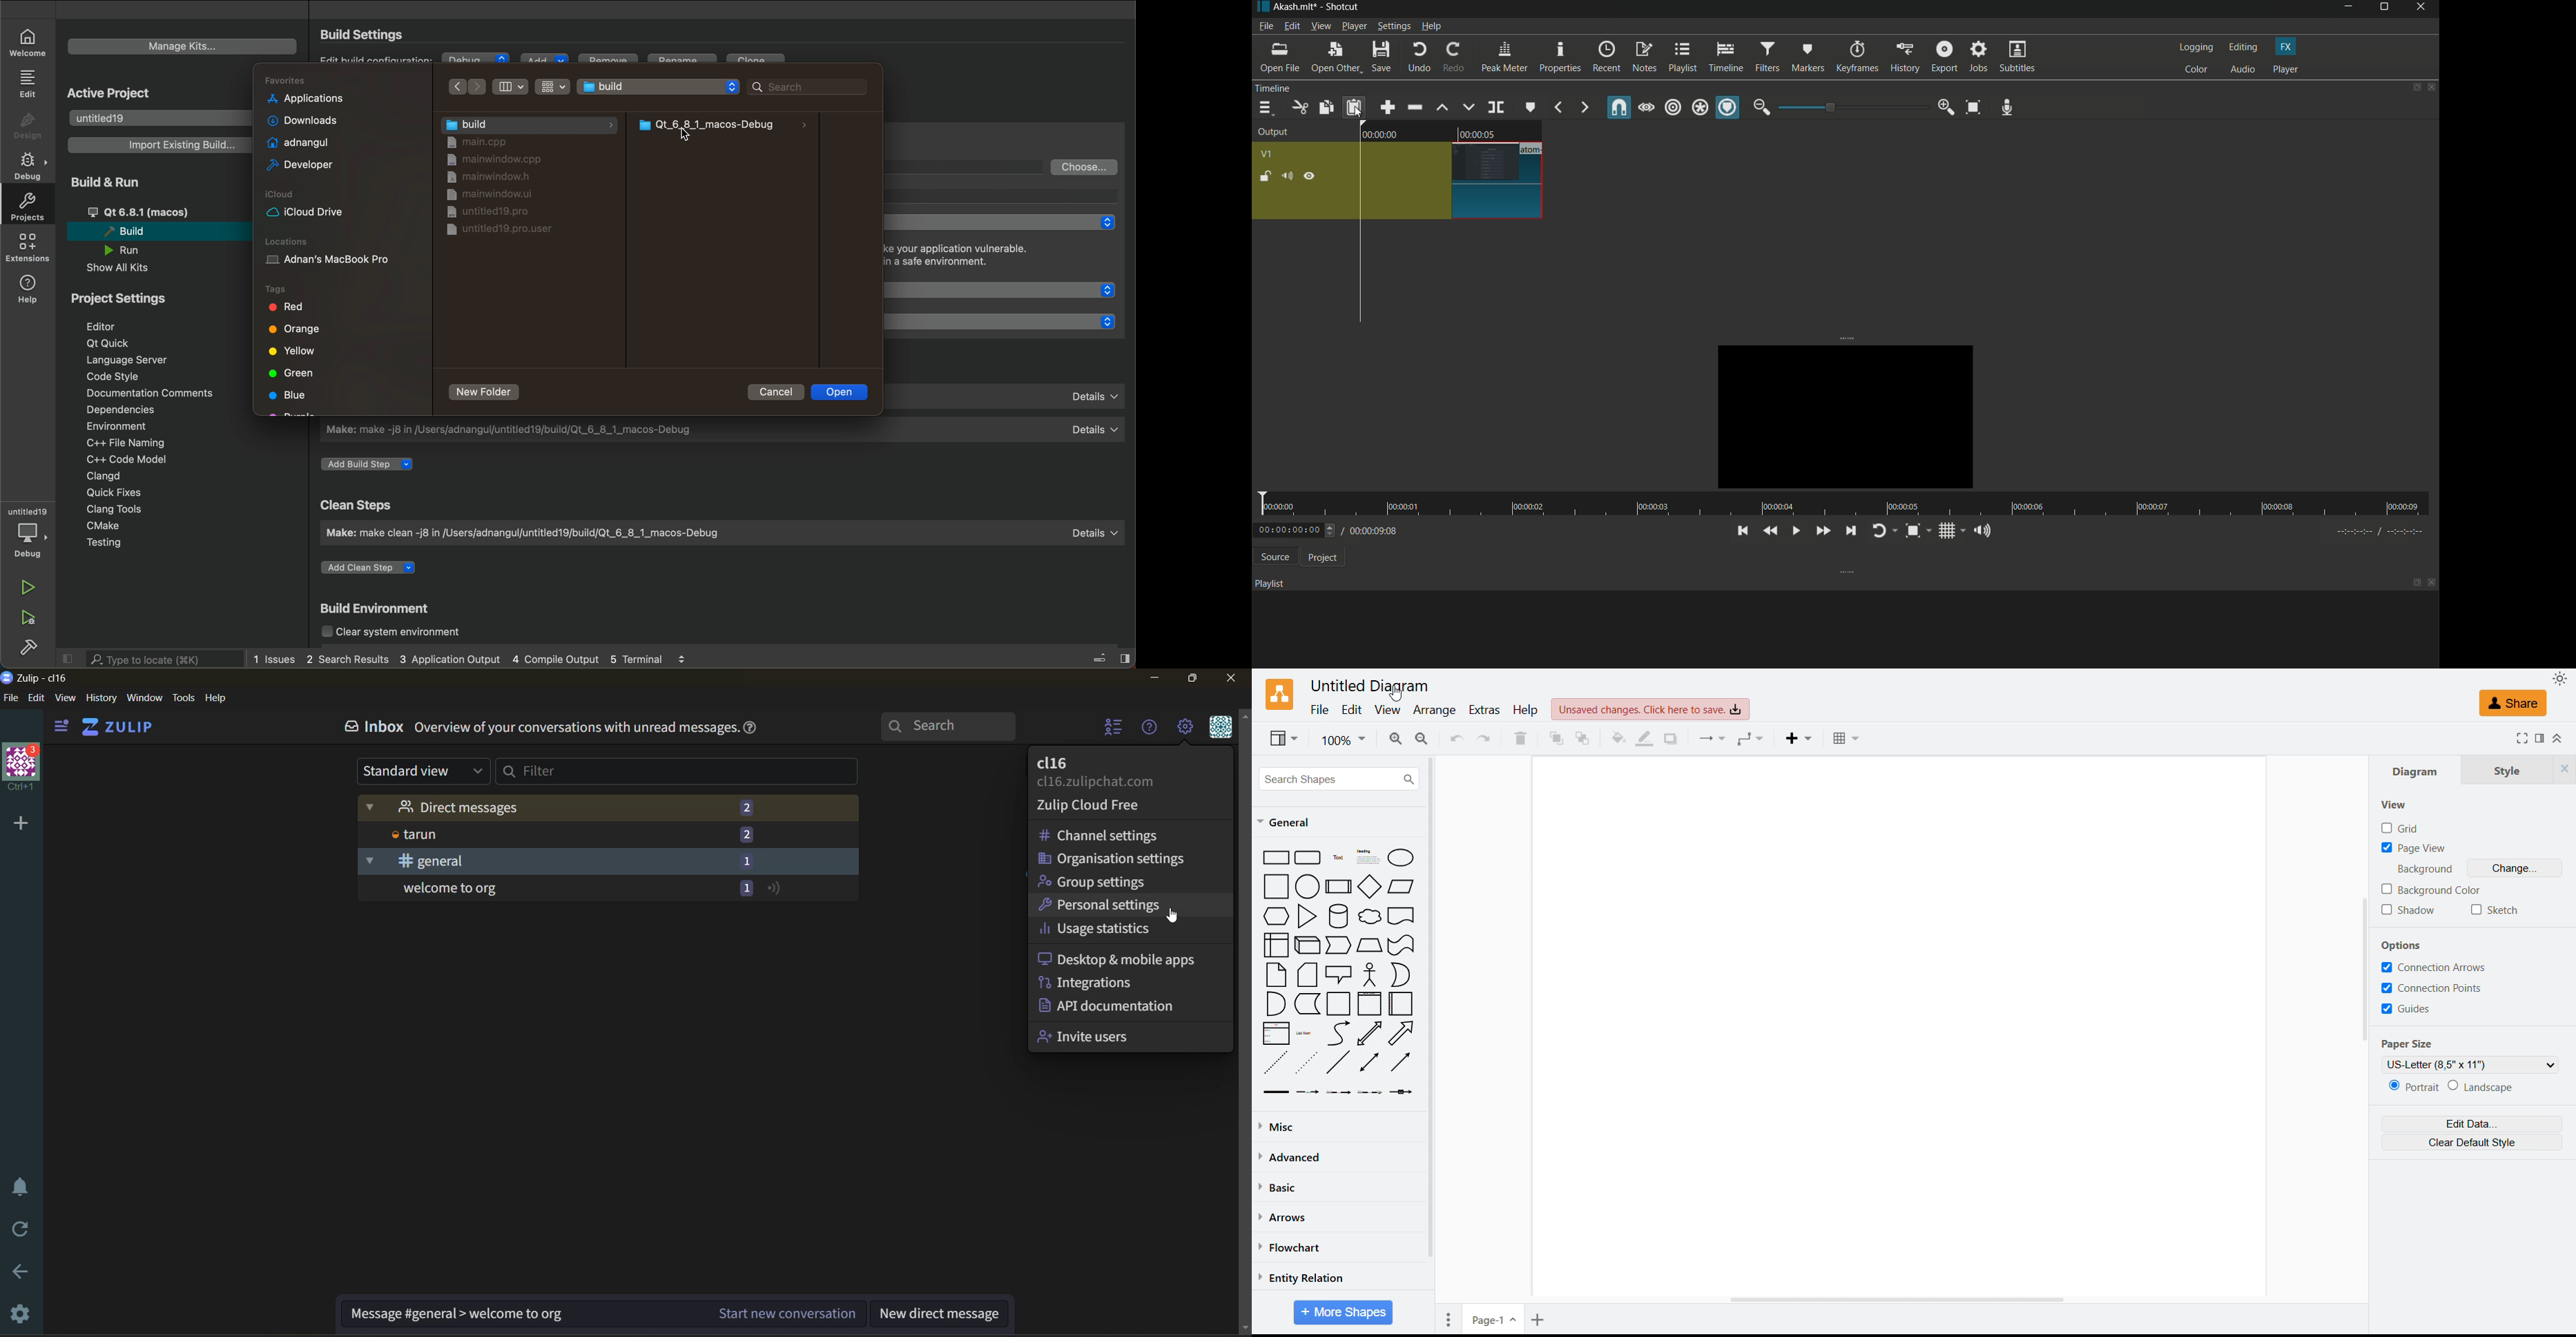 Image resolution: width=2576 pixels, height=1344 pixels. I want to click on qt quick, so click(110, 344).